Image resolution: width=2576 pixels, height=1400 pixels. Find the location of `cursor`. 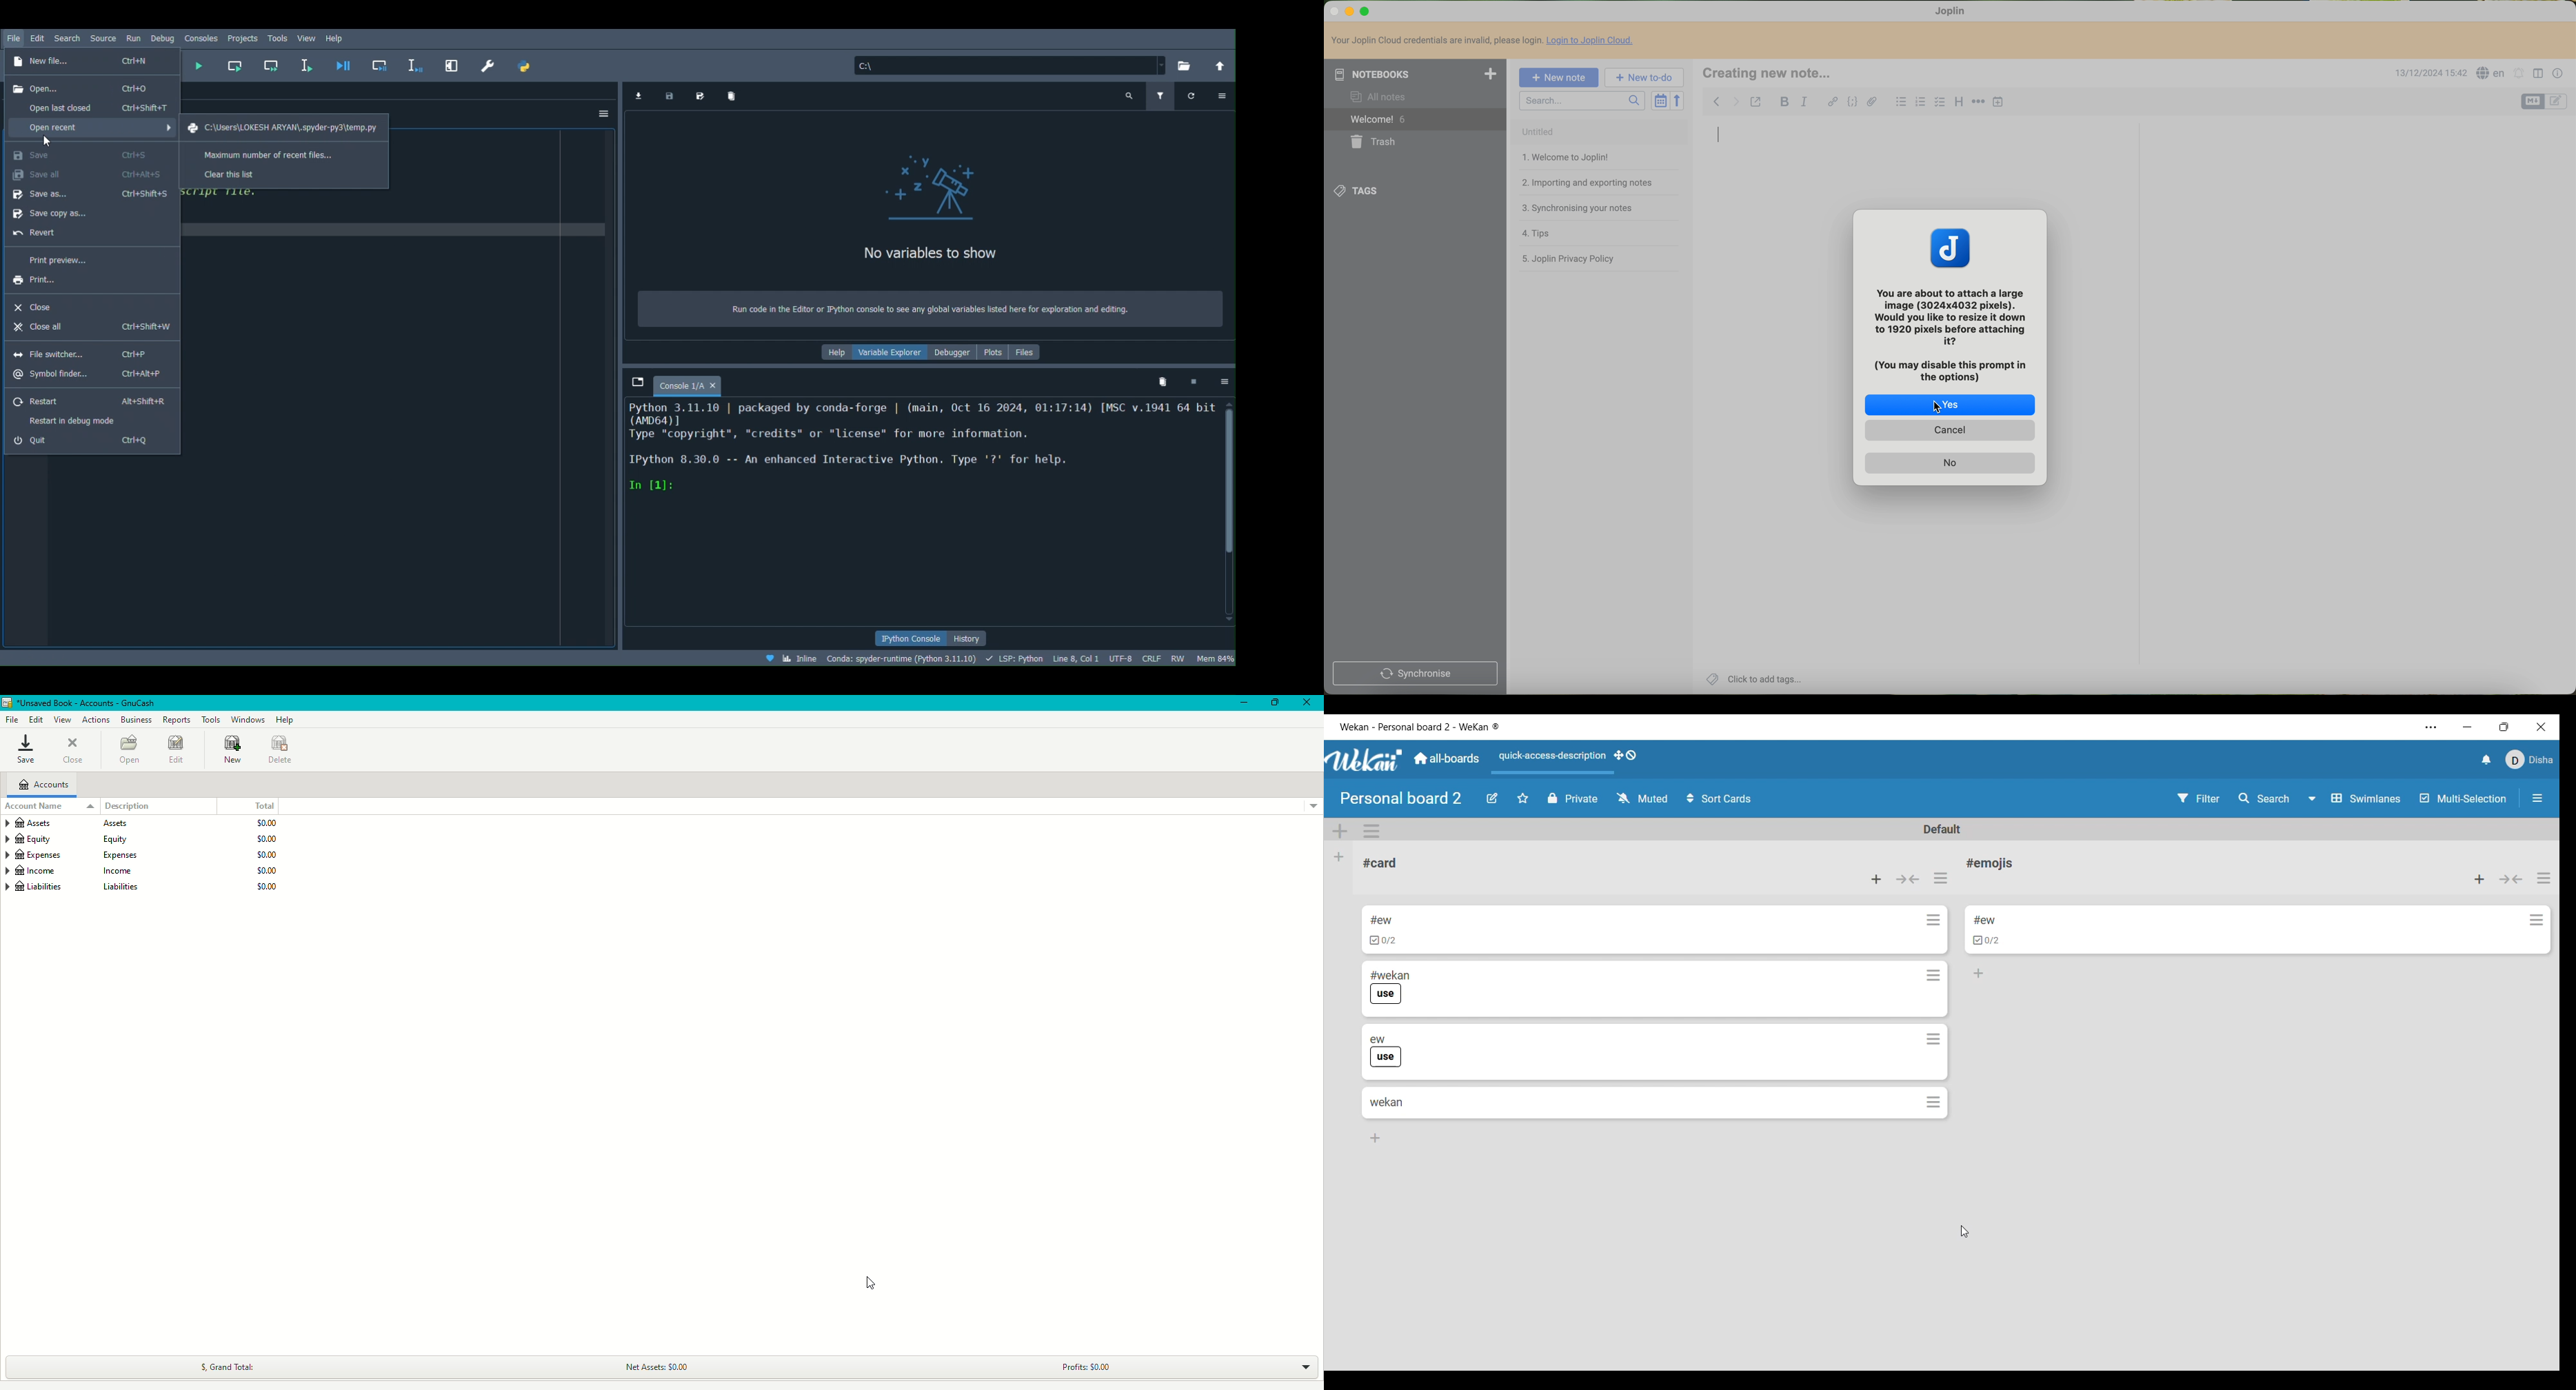

cursor is located at coordinates (48, 140).